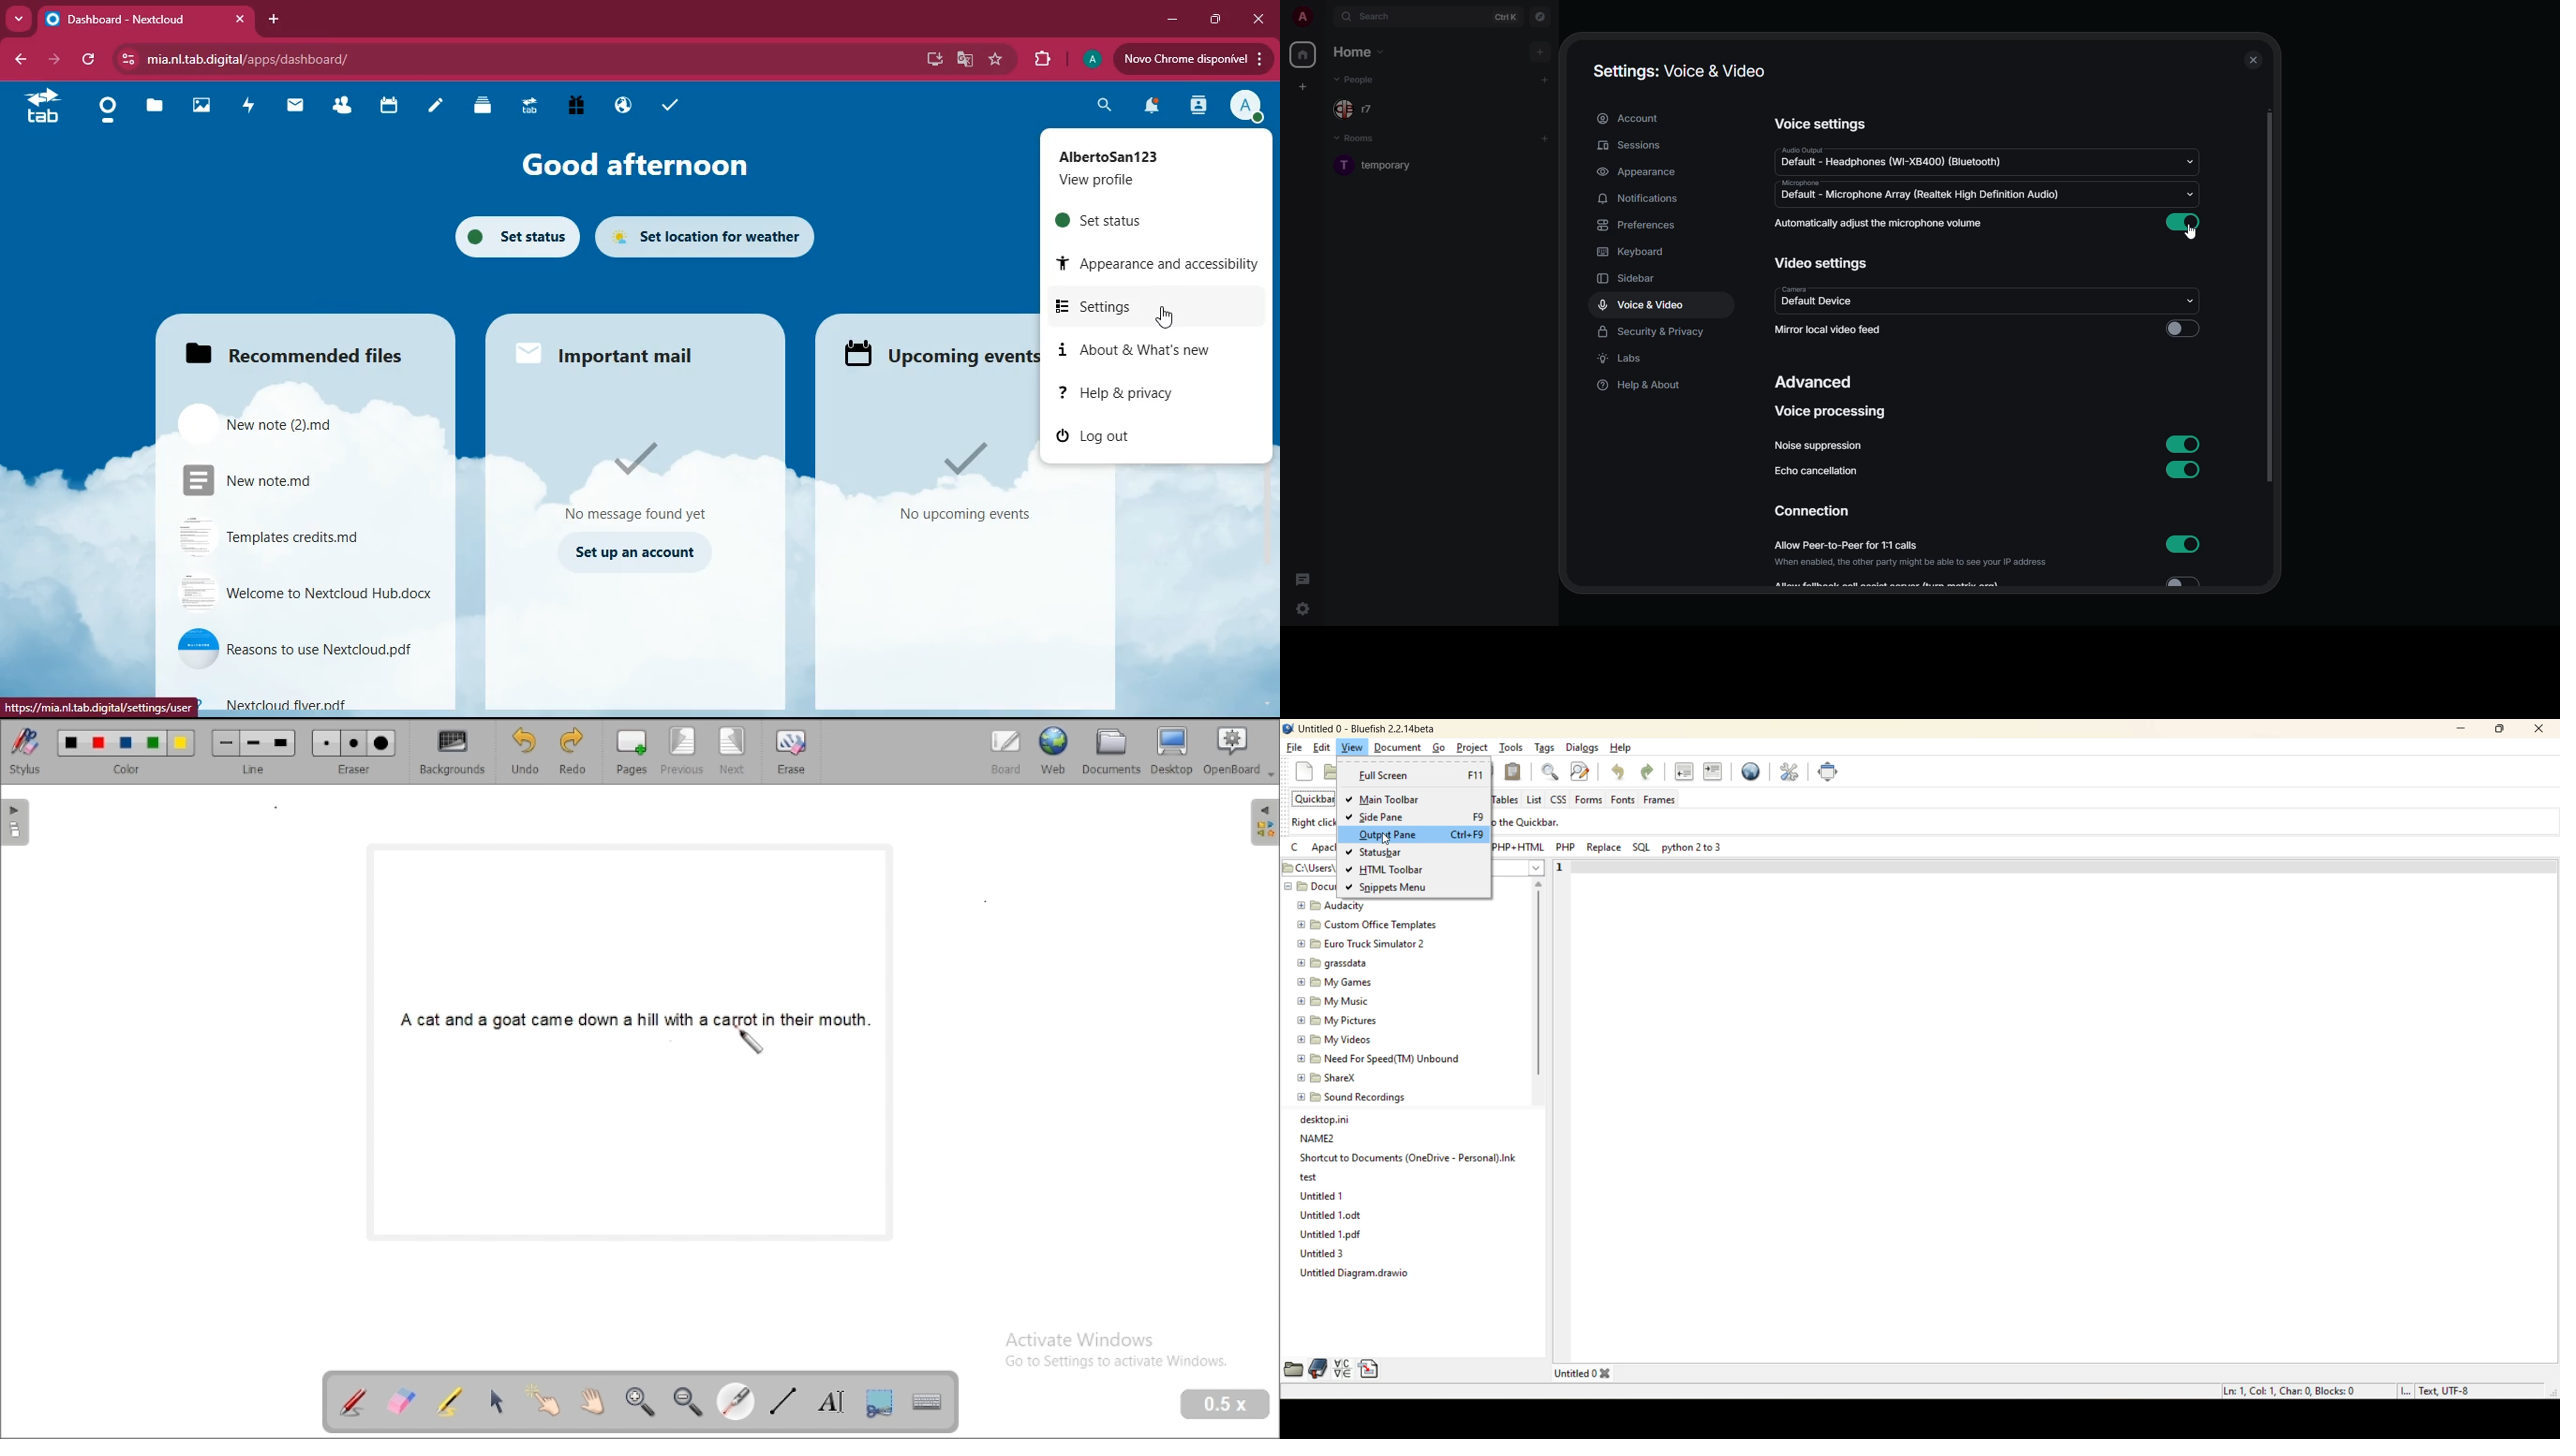  Describe the element at coordinates (959, 484) in the screenshot. I see `events` at that location.